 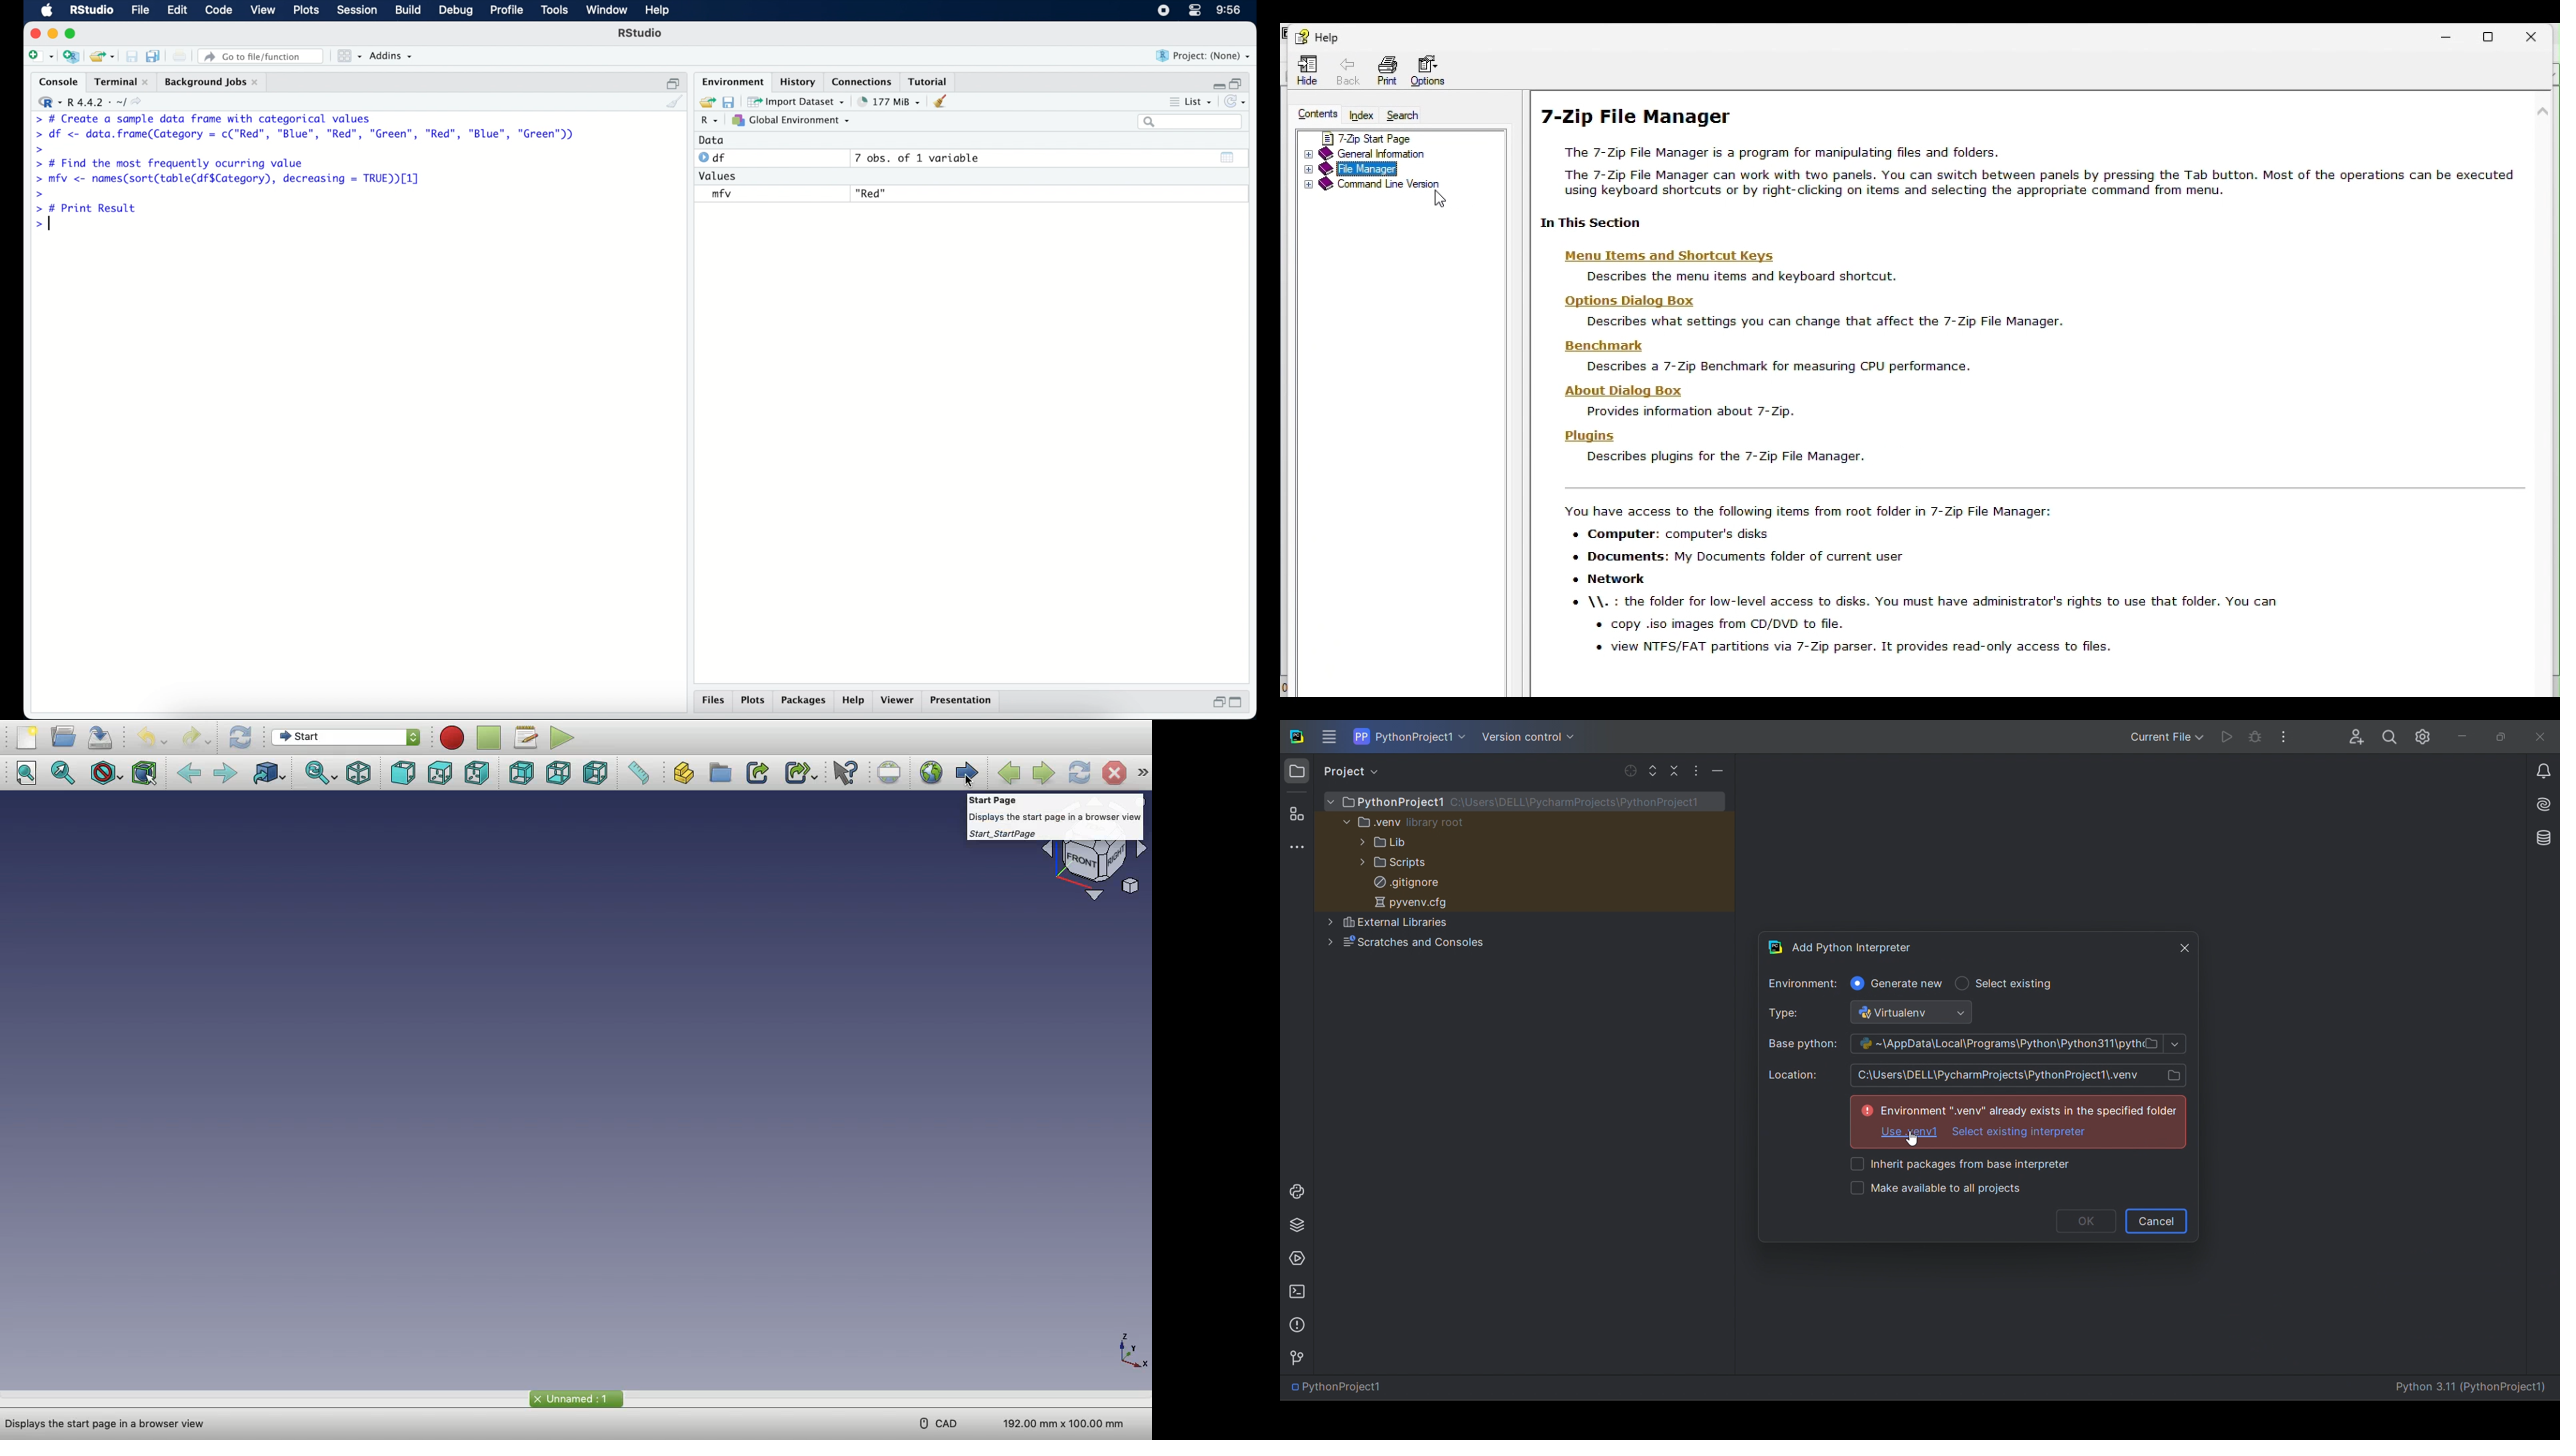 I want to click on checklist, so click(x=1984, y=1177).